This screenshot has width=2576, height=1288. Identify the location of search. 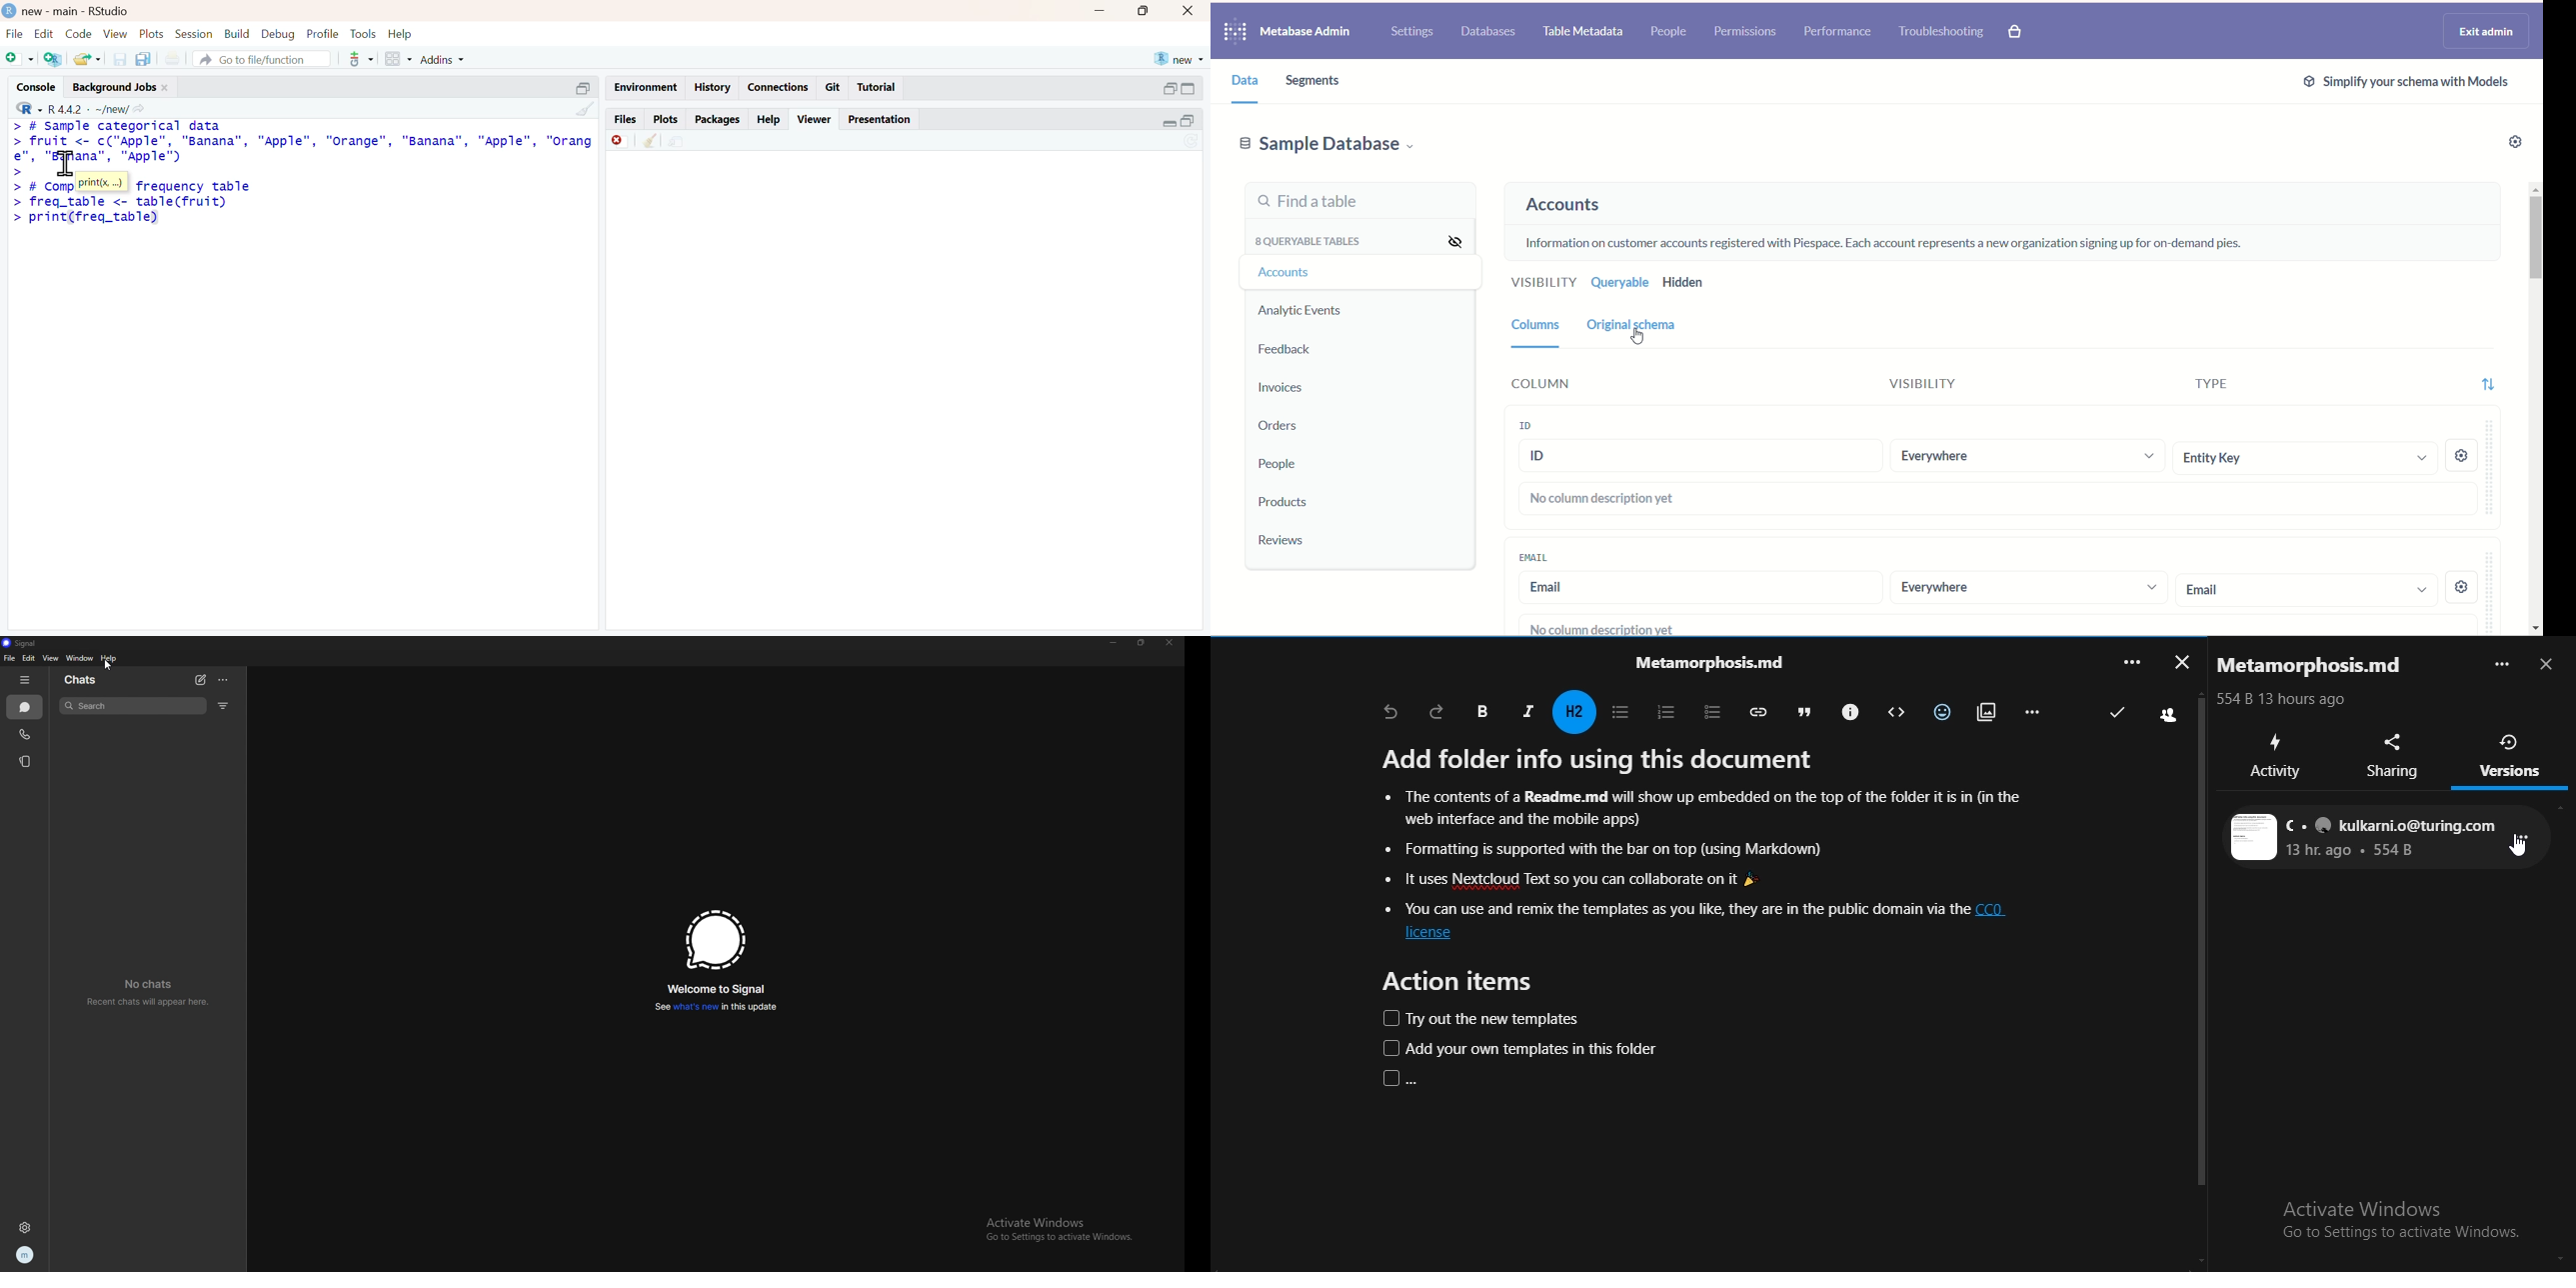
(133, 707).